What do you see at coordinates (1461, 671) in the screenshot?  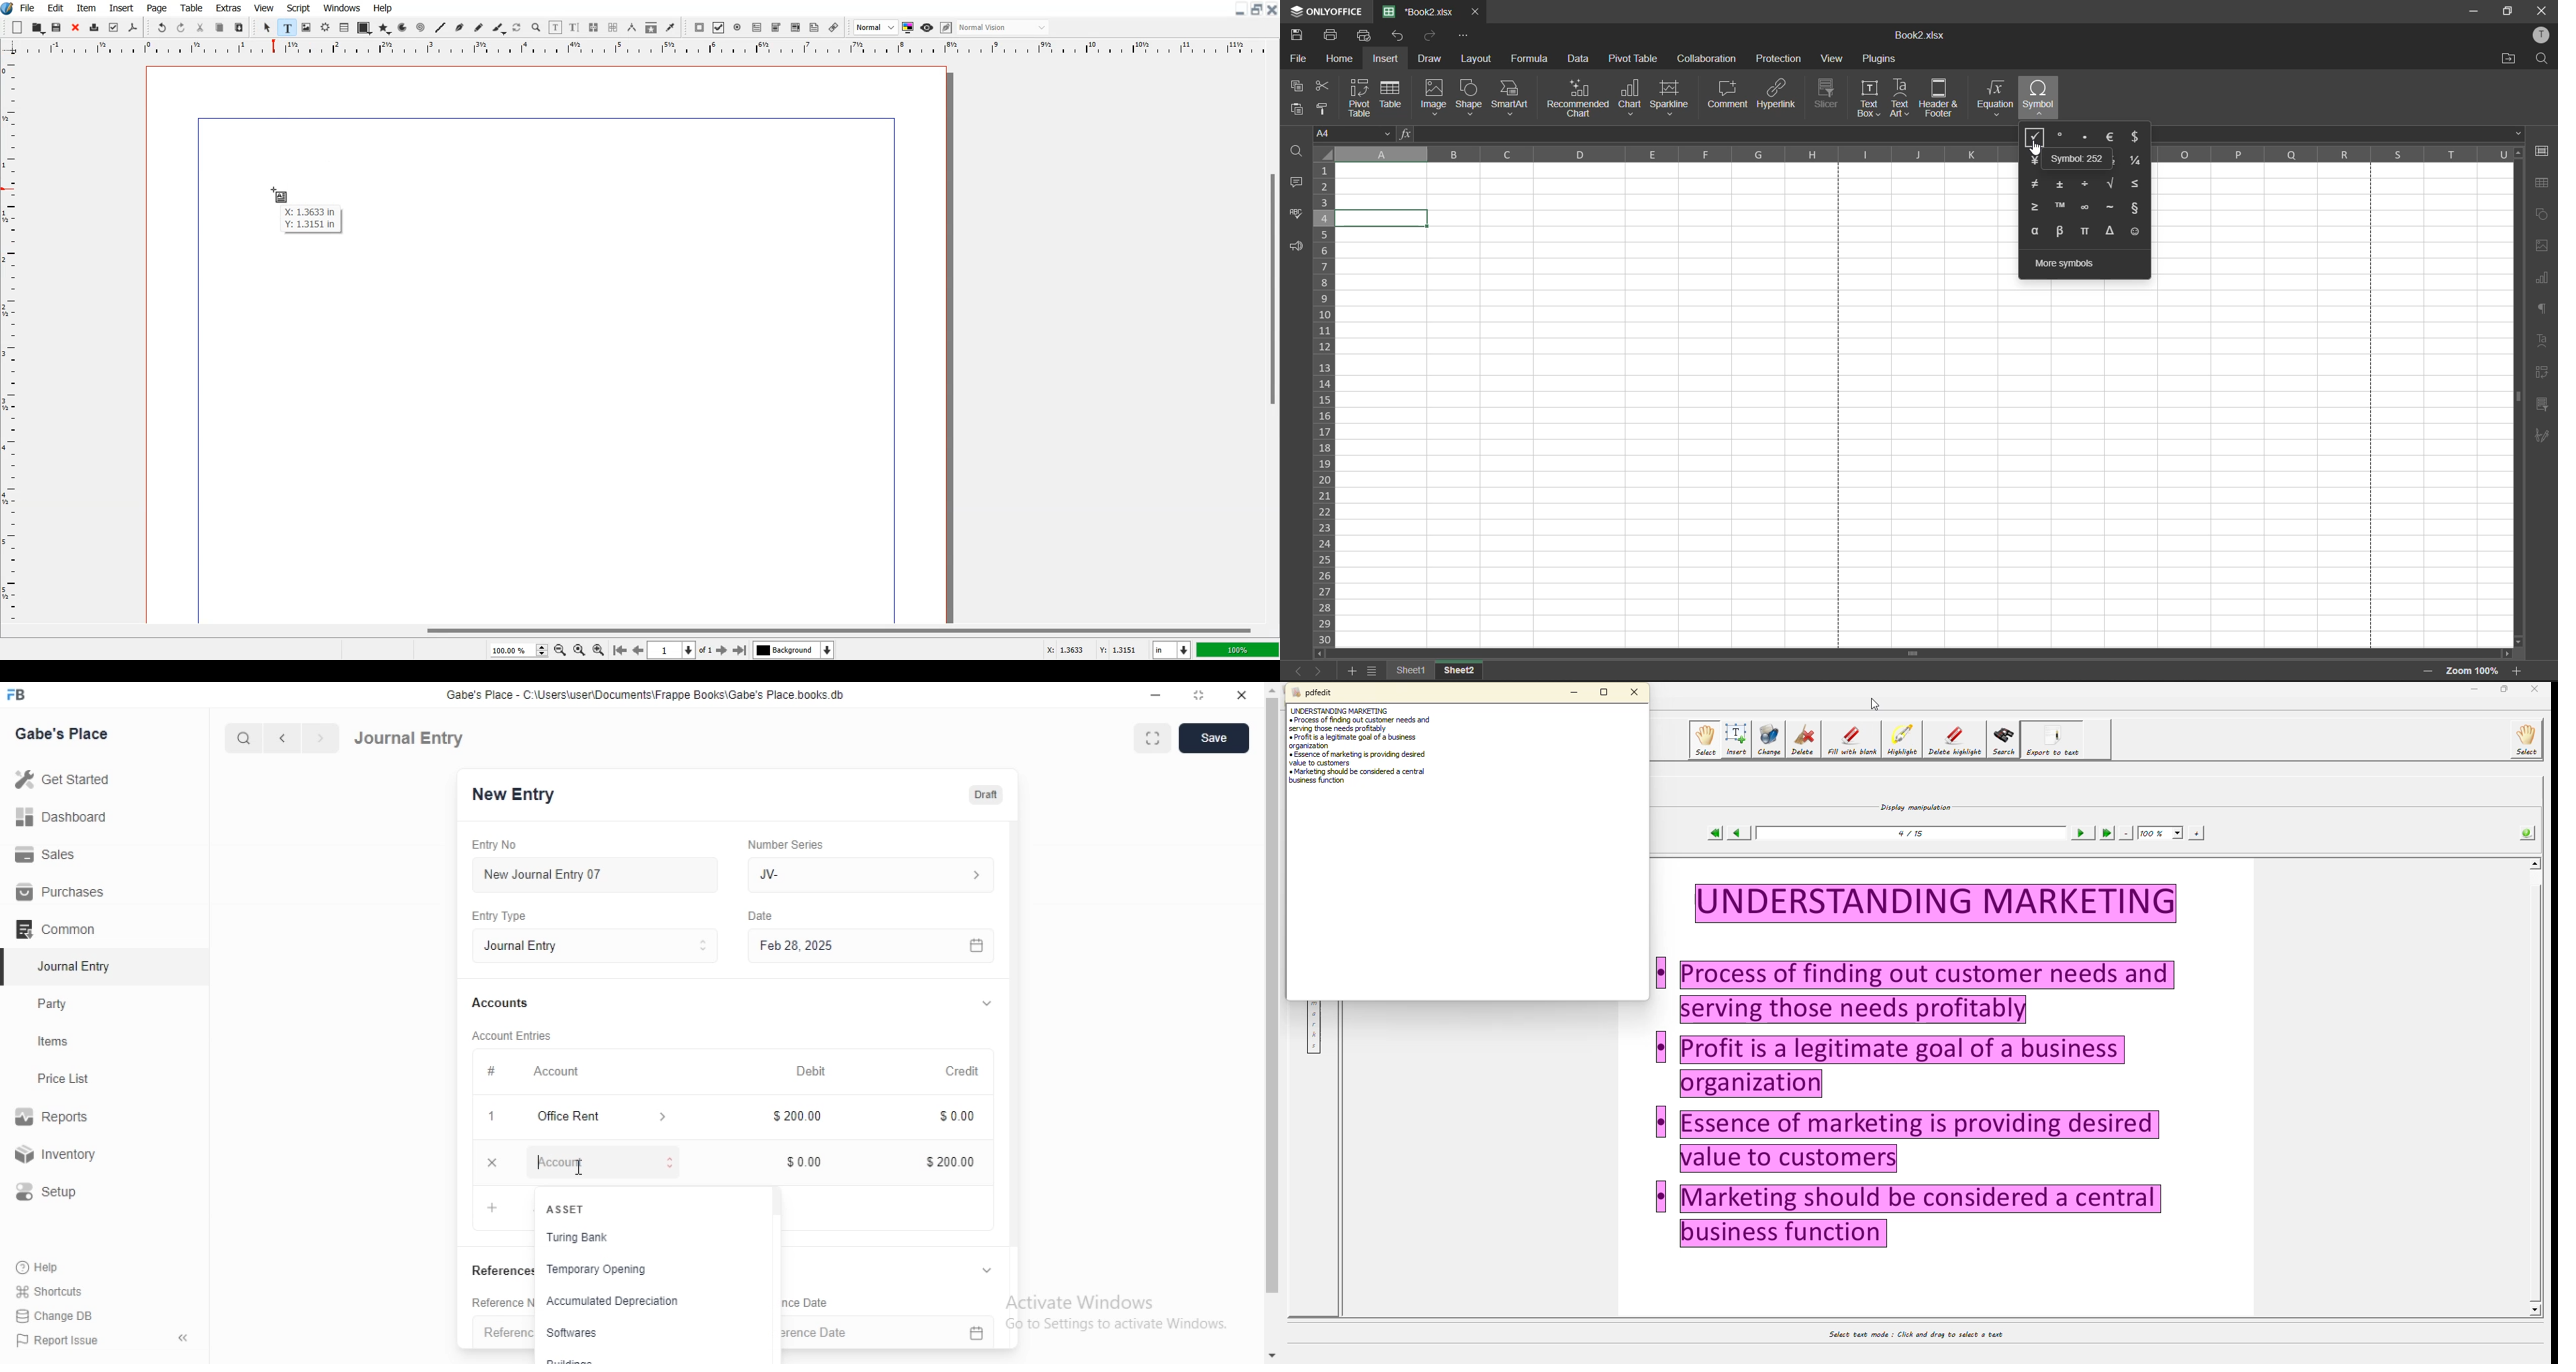 I see `Sheet2` at bounding box center [1461, 671].